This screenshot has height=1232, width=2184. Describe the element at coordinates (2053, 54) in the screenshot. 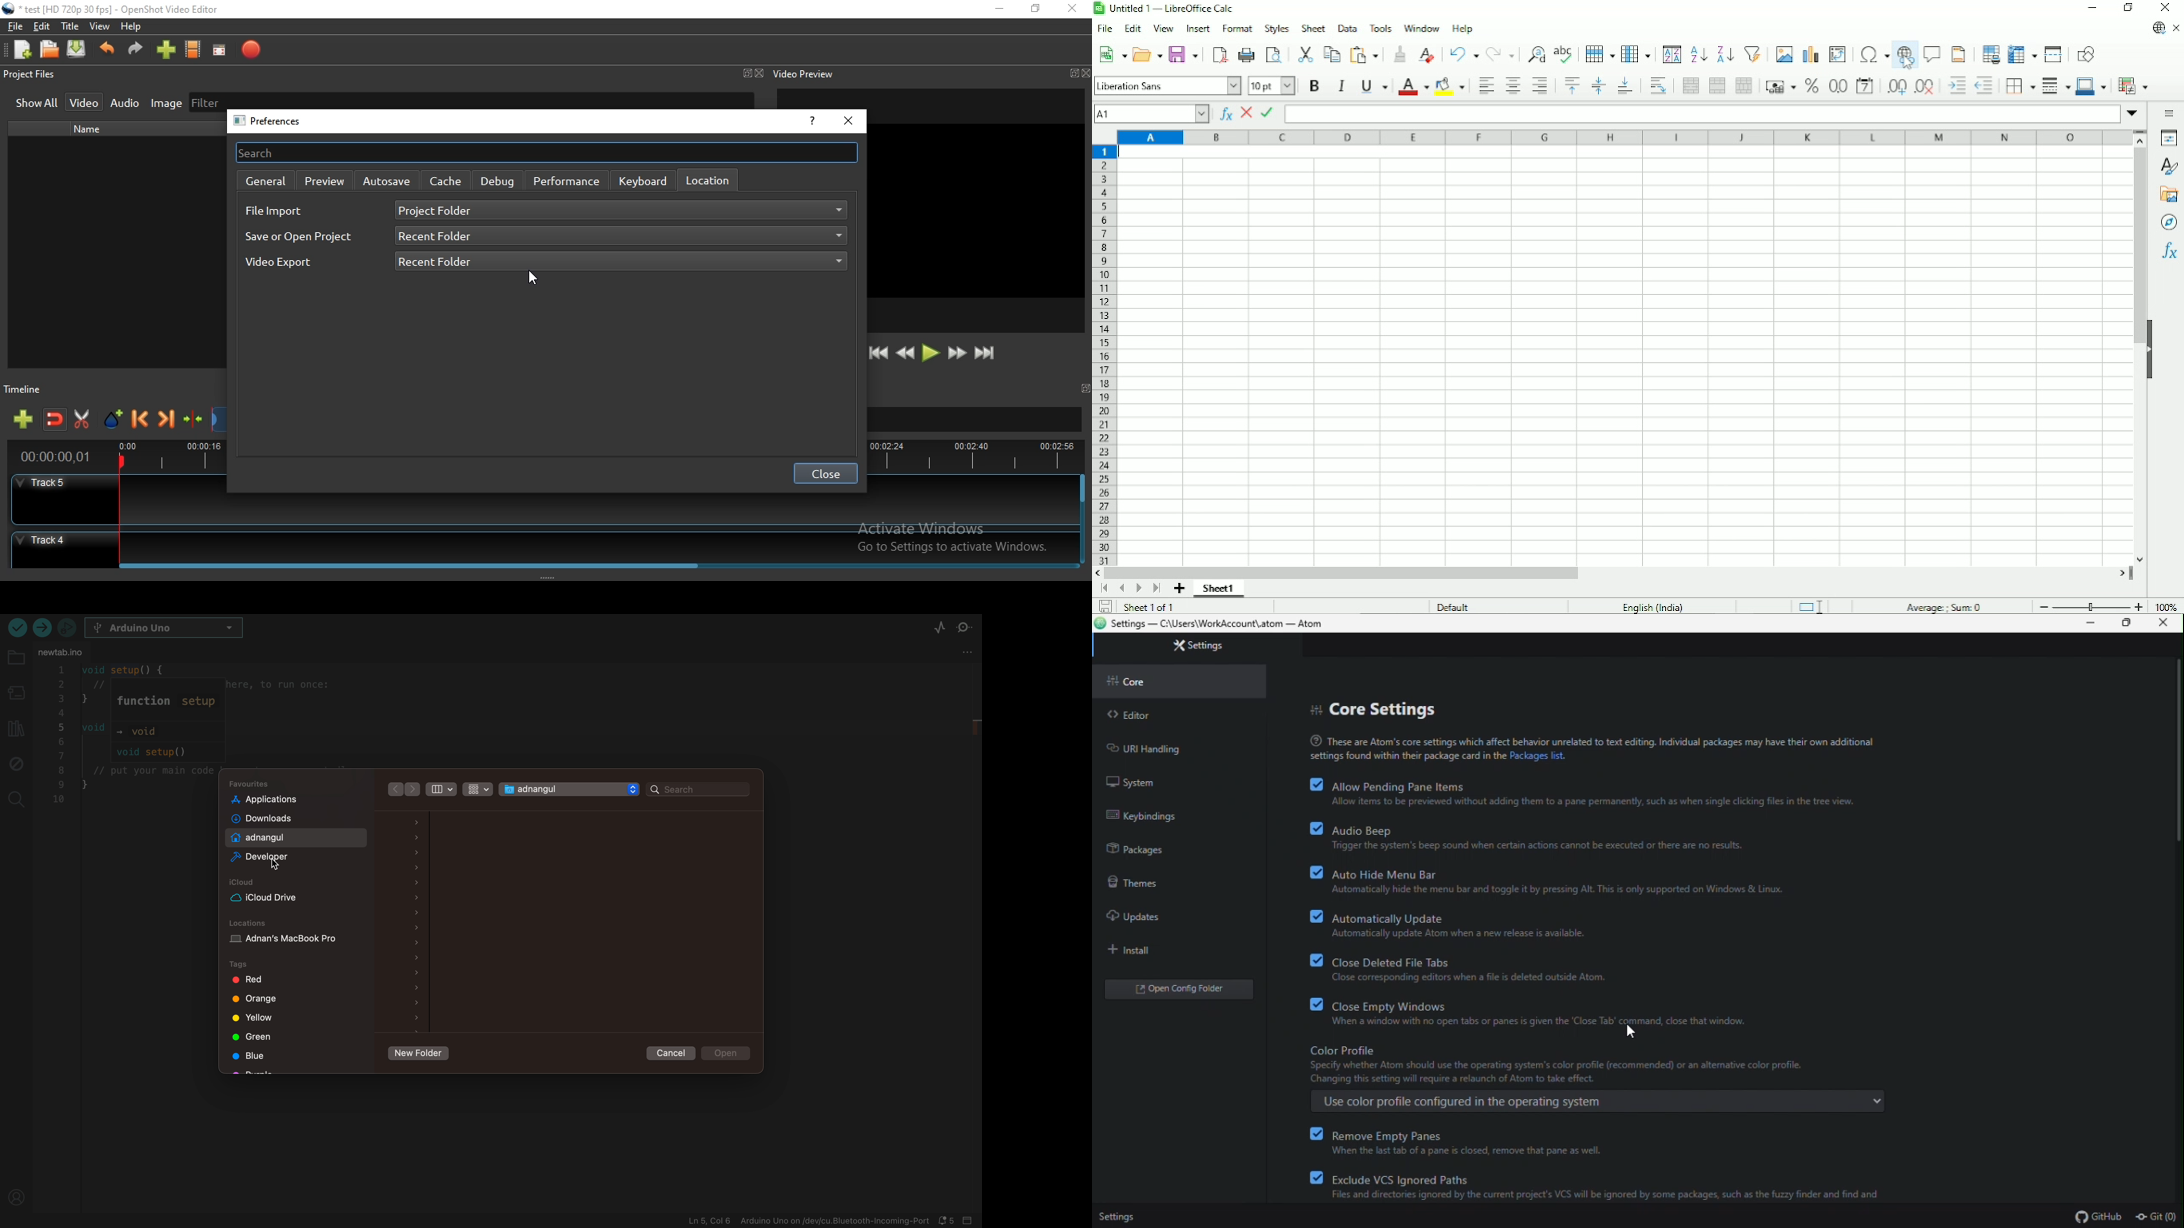

I see `Split window` at that location.